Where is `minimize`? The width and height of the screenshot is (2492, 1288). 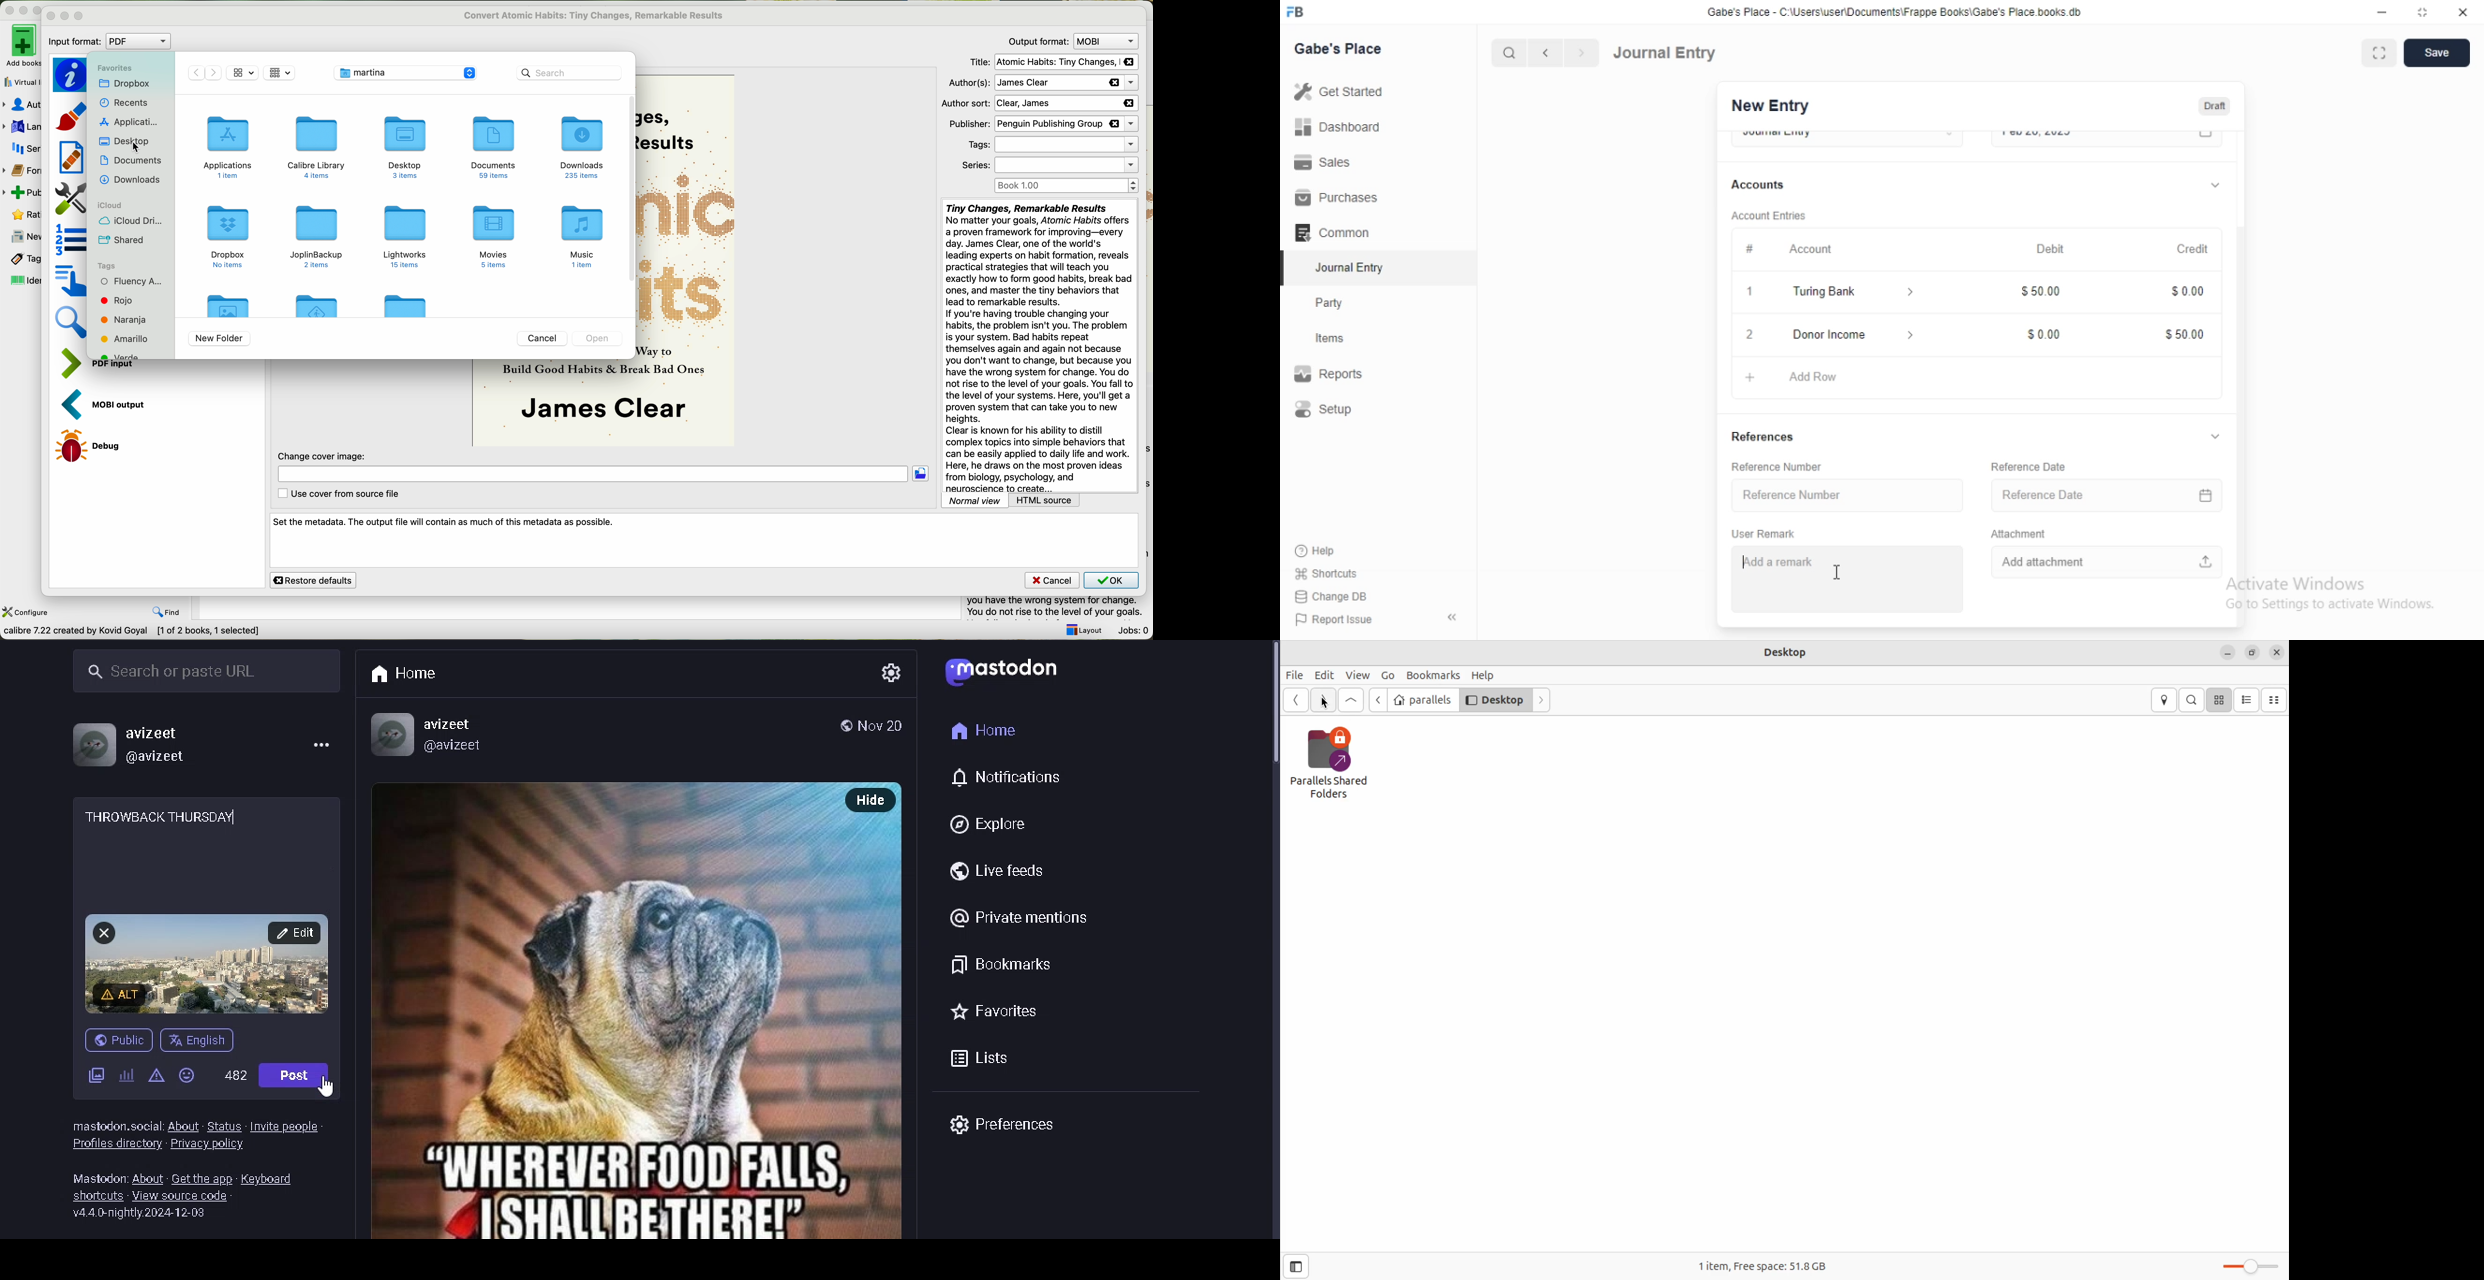 minimize is located at coordinates (2381, 15).